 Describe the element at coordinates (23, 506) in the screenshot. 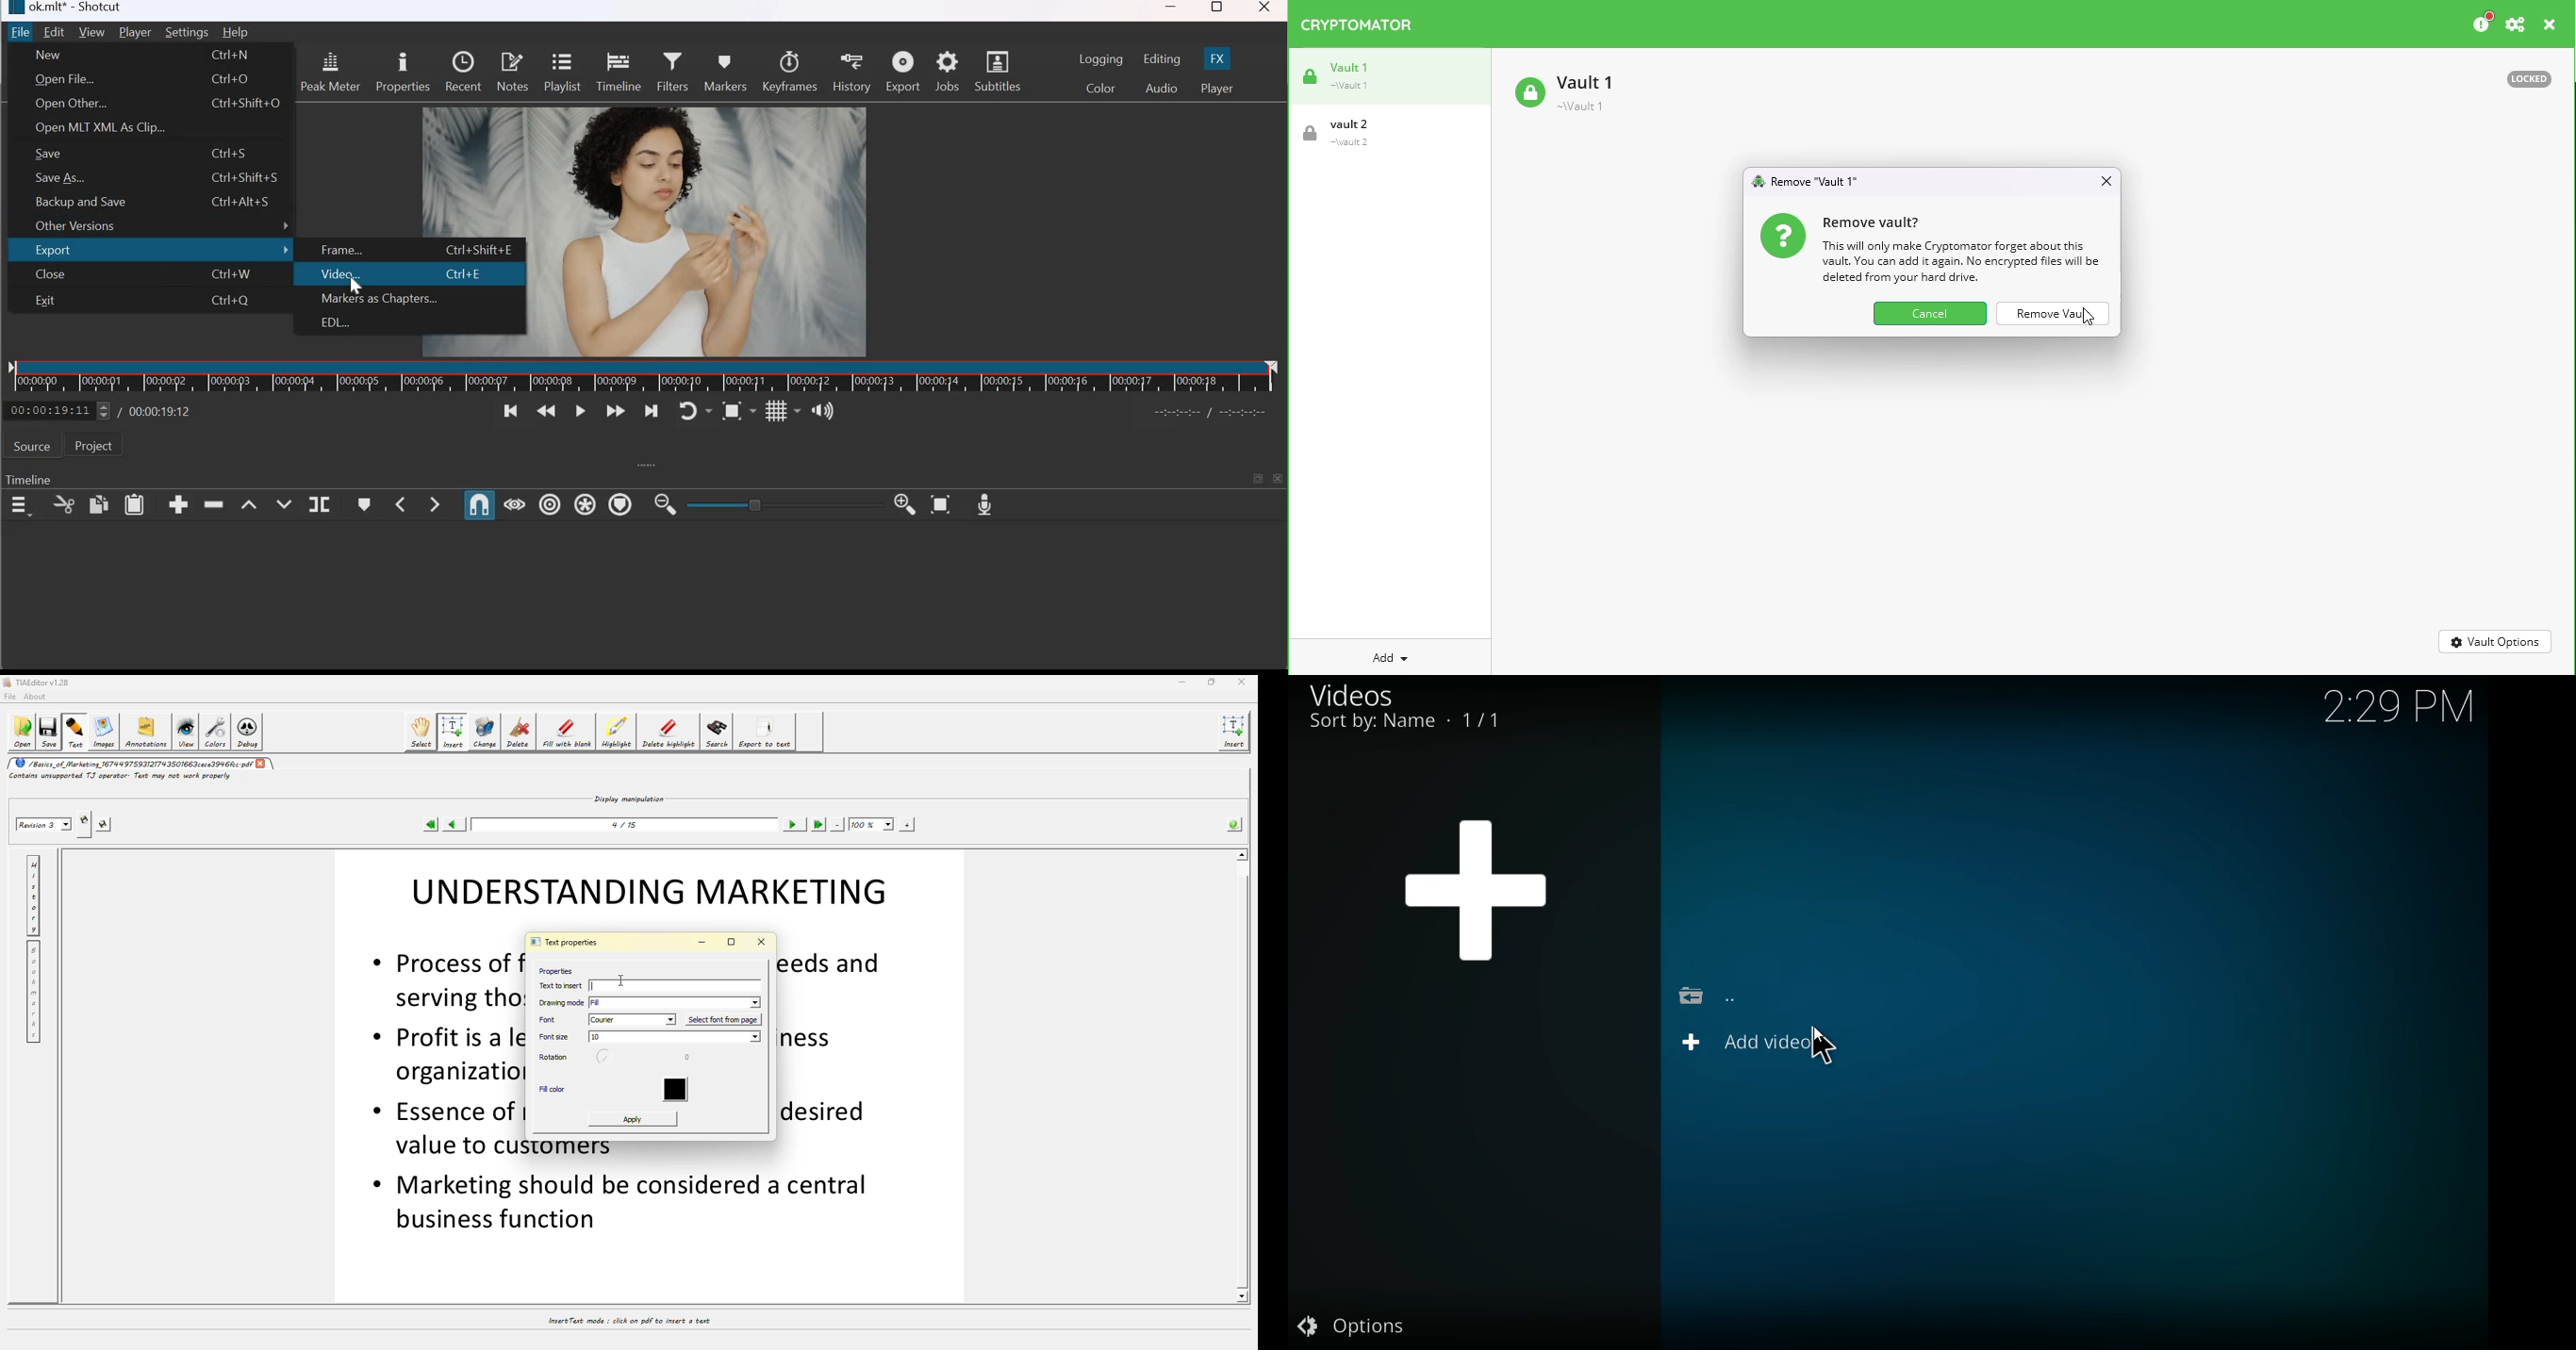

I see `timeline menu ` at that location.